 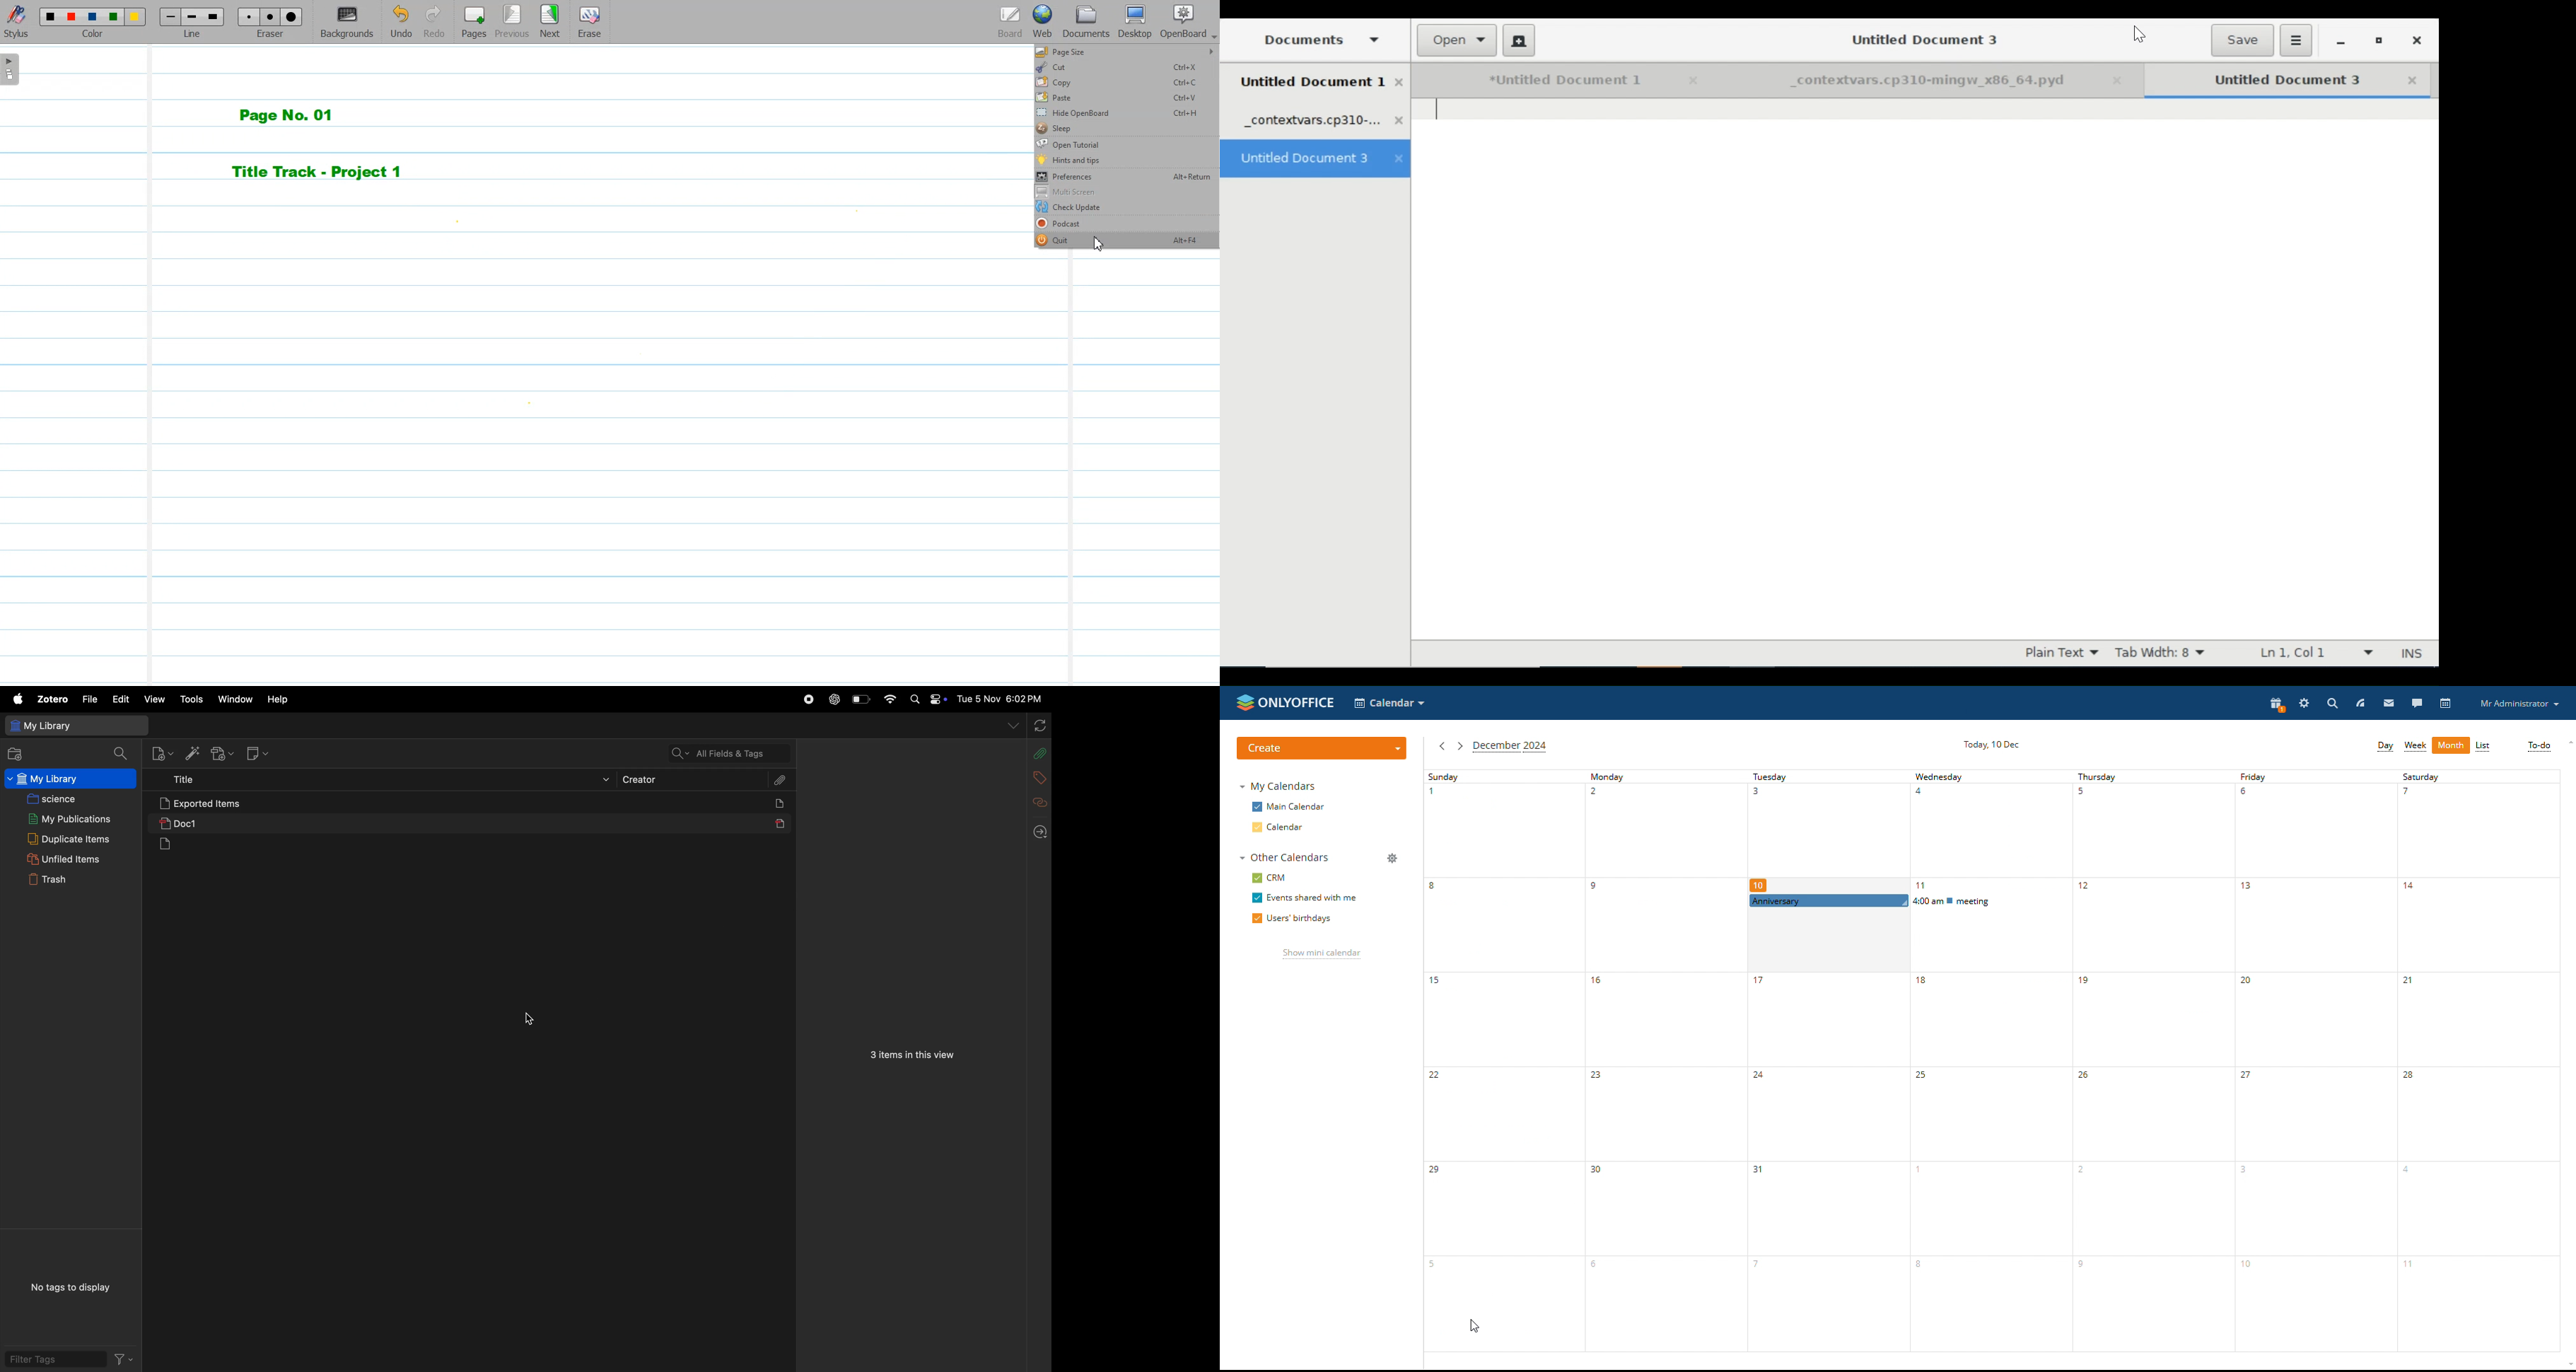 I want to click on scroll up, so click(x=2568, y=743).